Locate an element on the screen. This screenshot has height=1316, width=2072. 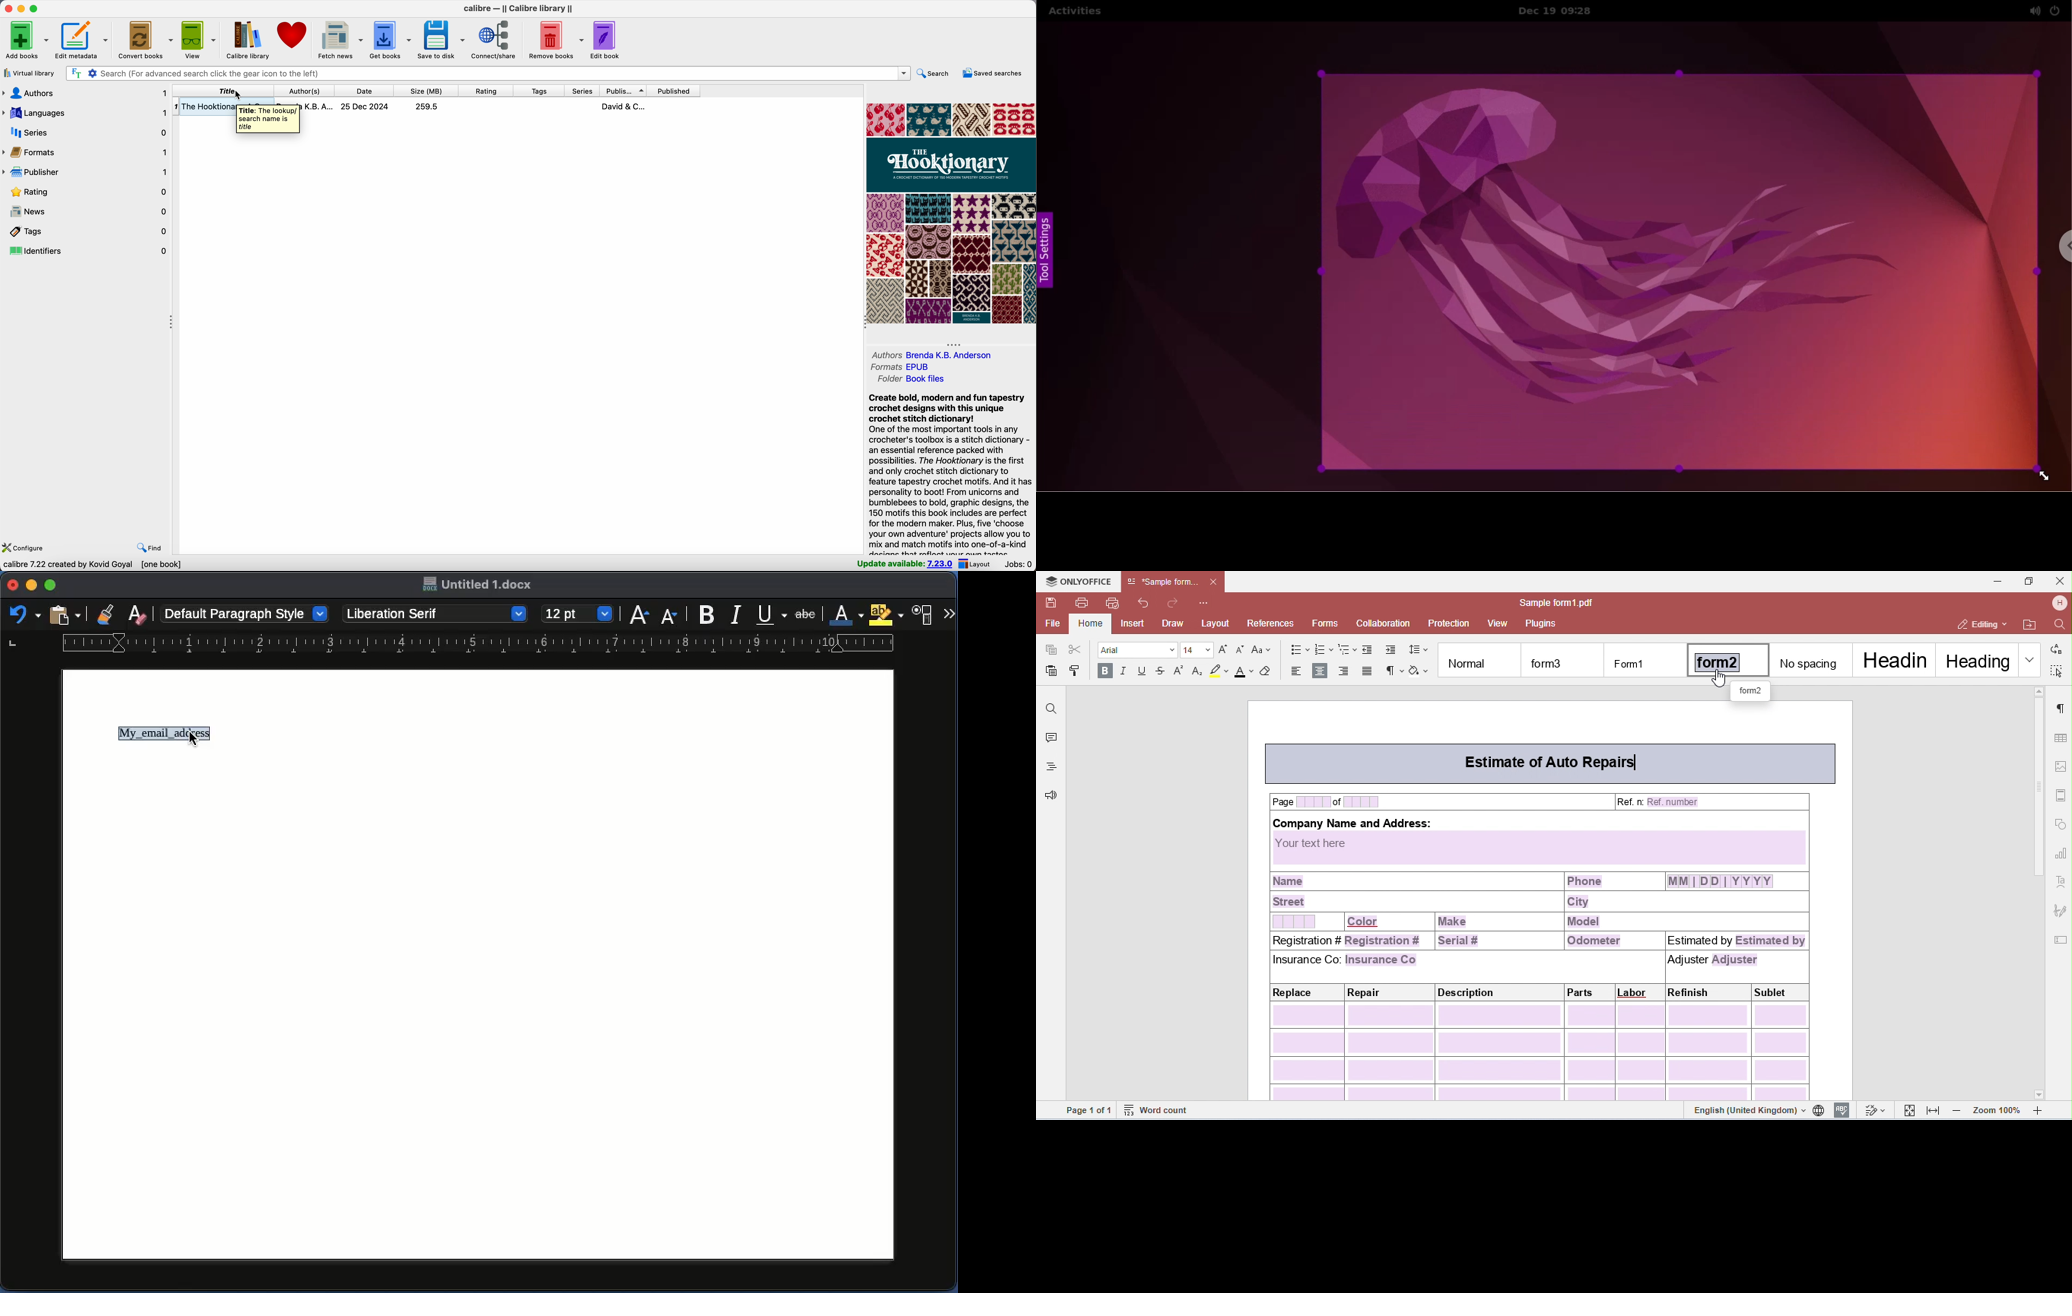
Underline is located at coordinates (771, 613).